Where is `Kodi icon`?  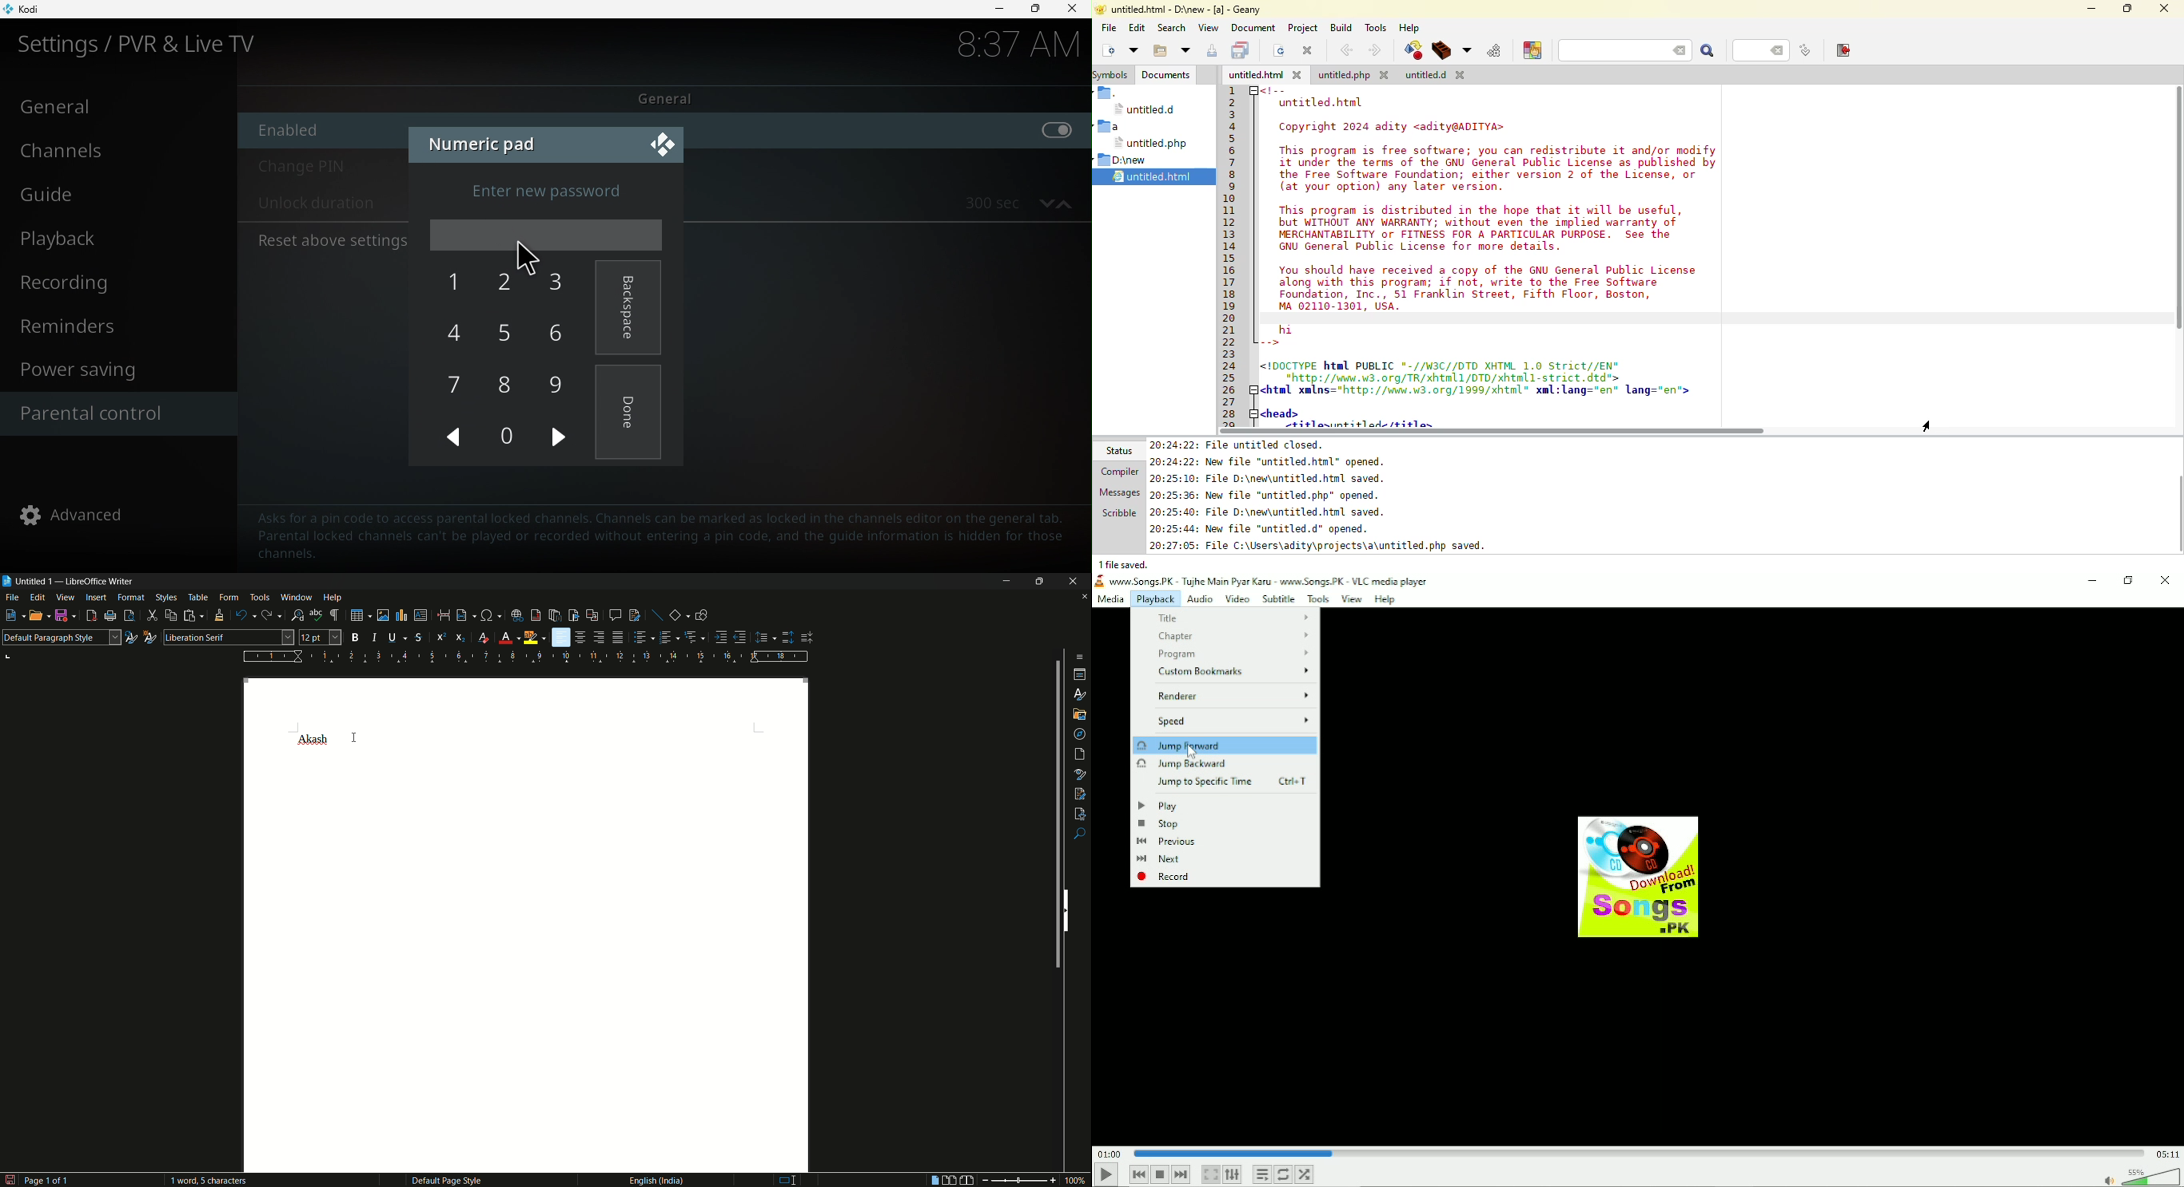 Kodi icon is located at coordinates (33, 8).